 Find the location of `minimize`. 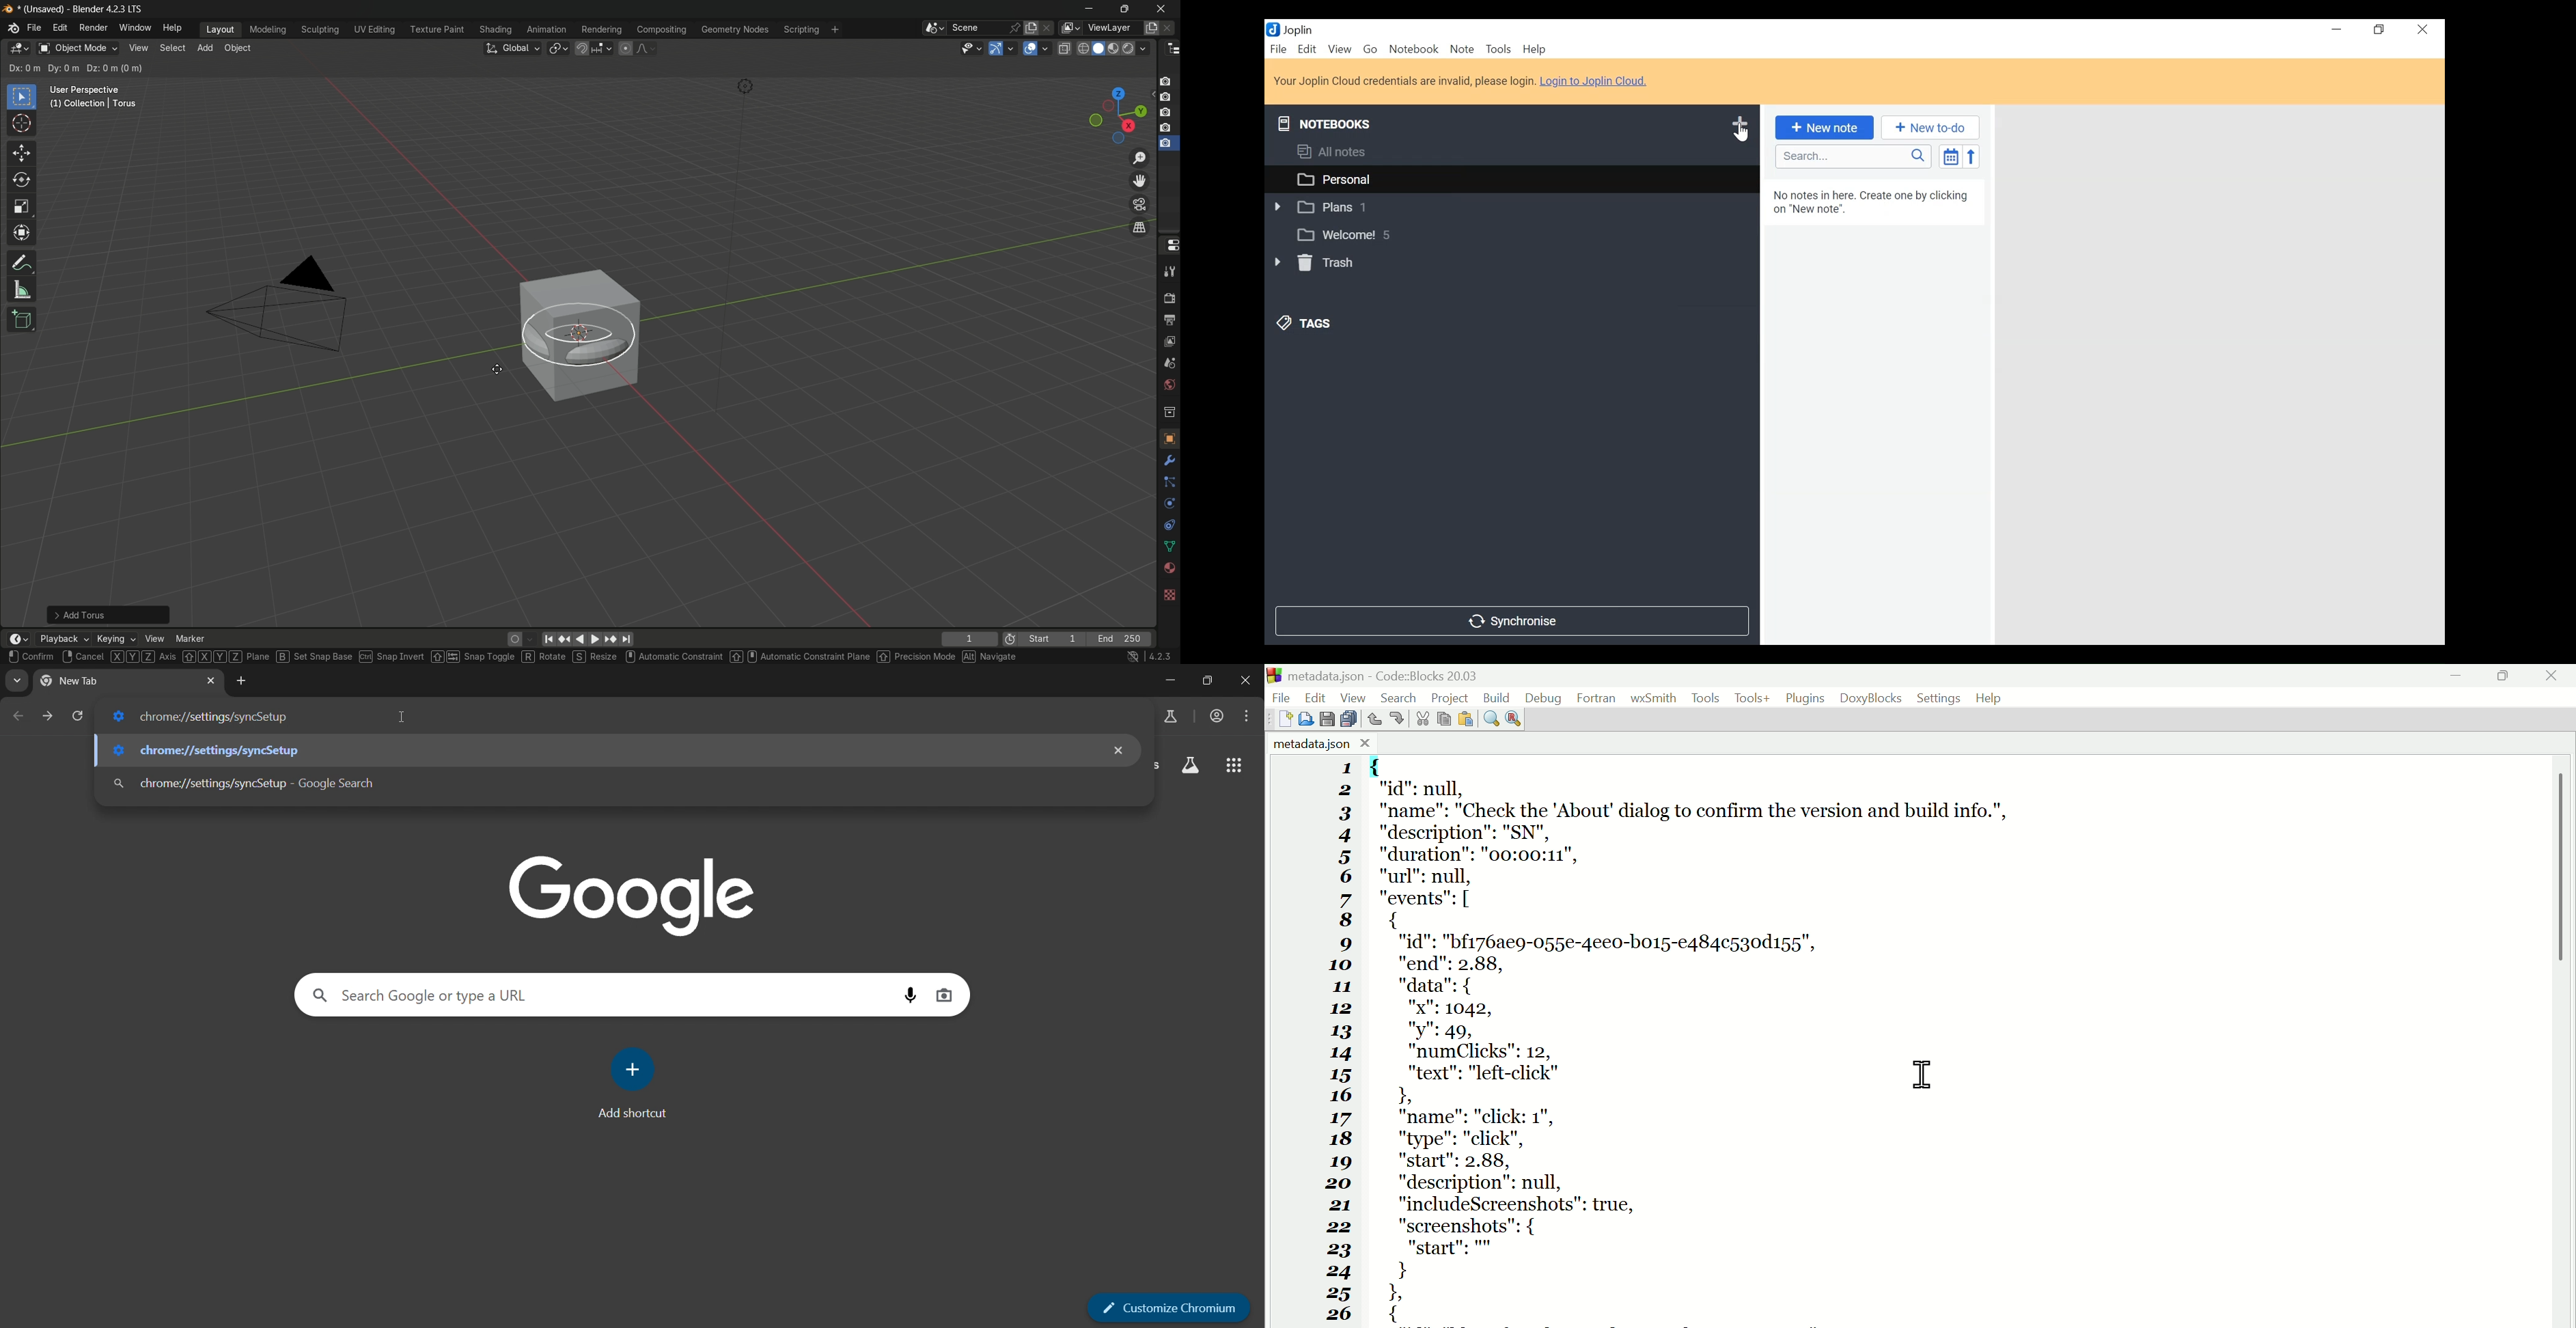

minimize is located at coordinates (1167, 680).